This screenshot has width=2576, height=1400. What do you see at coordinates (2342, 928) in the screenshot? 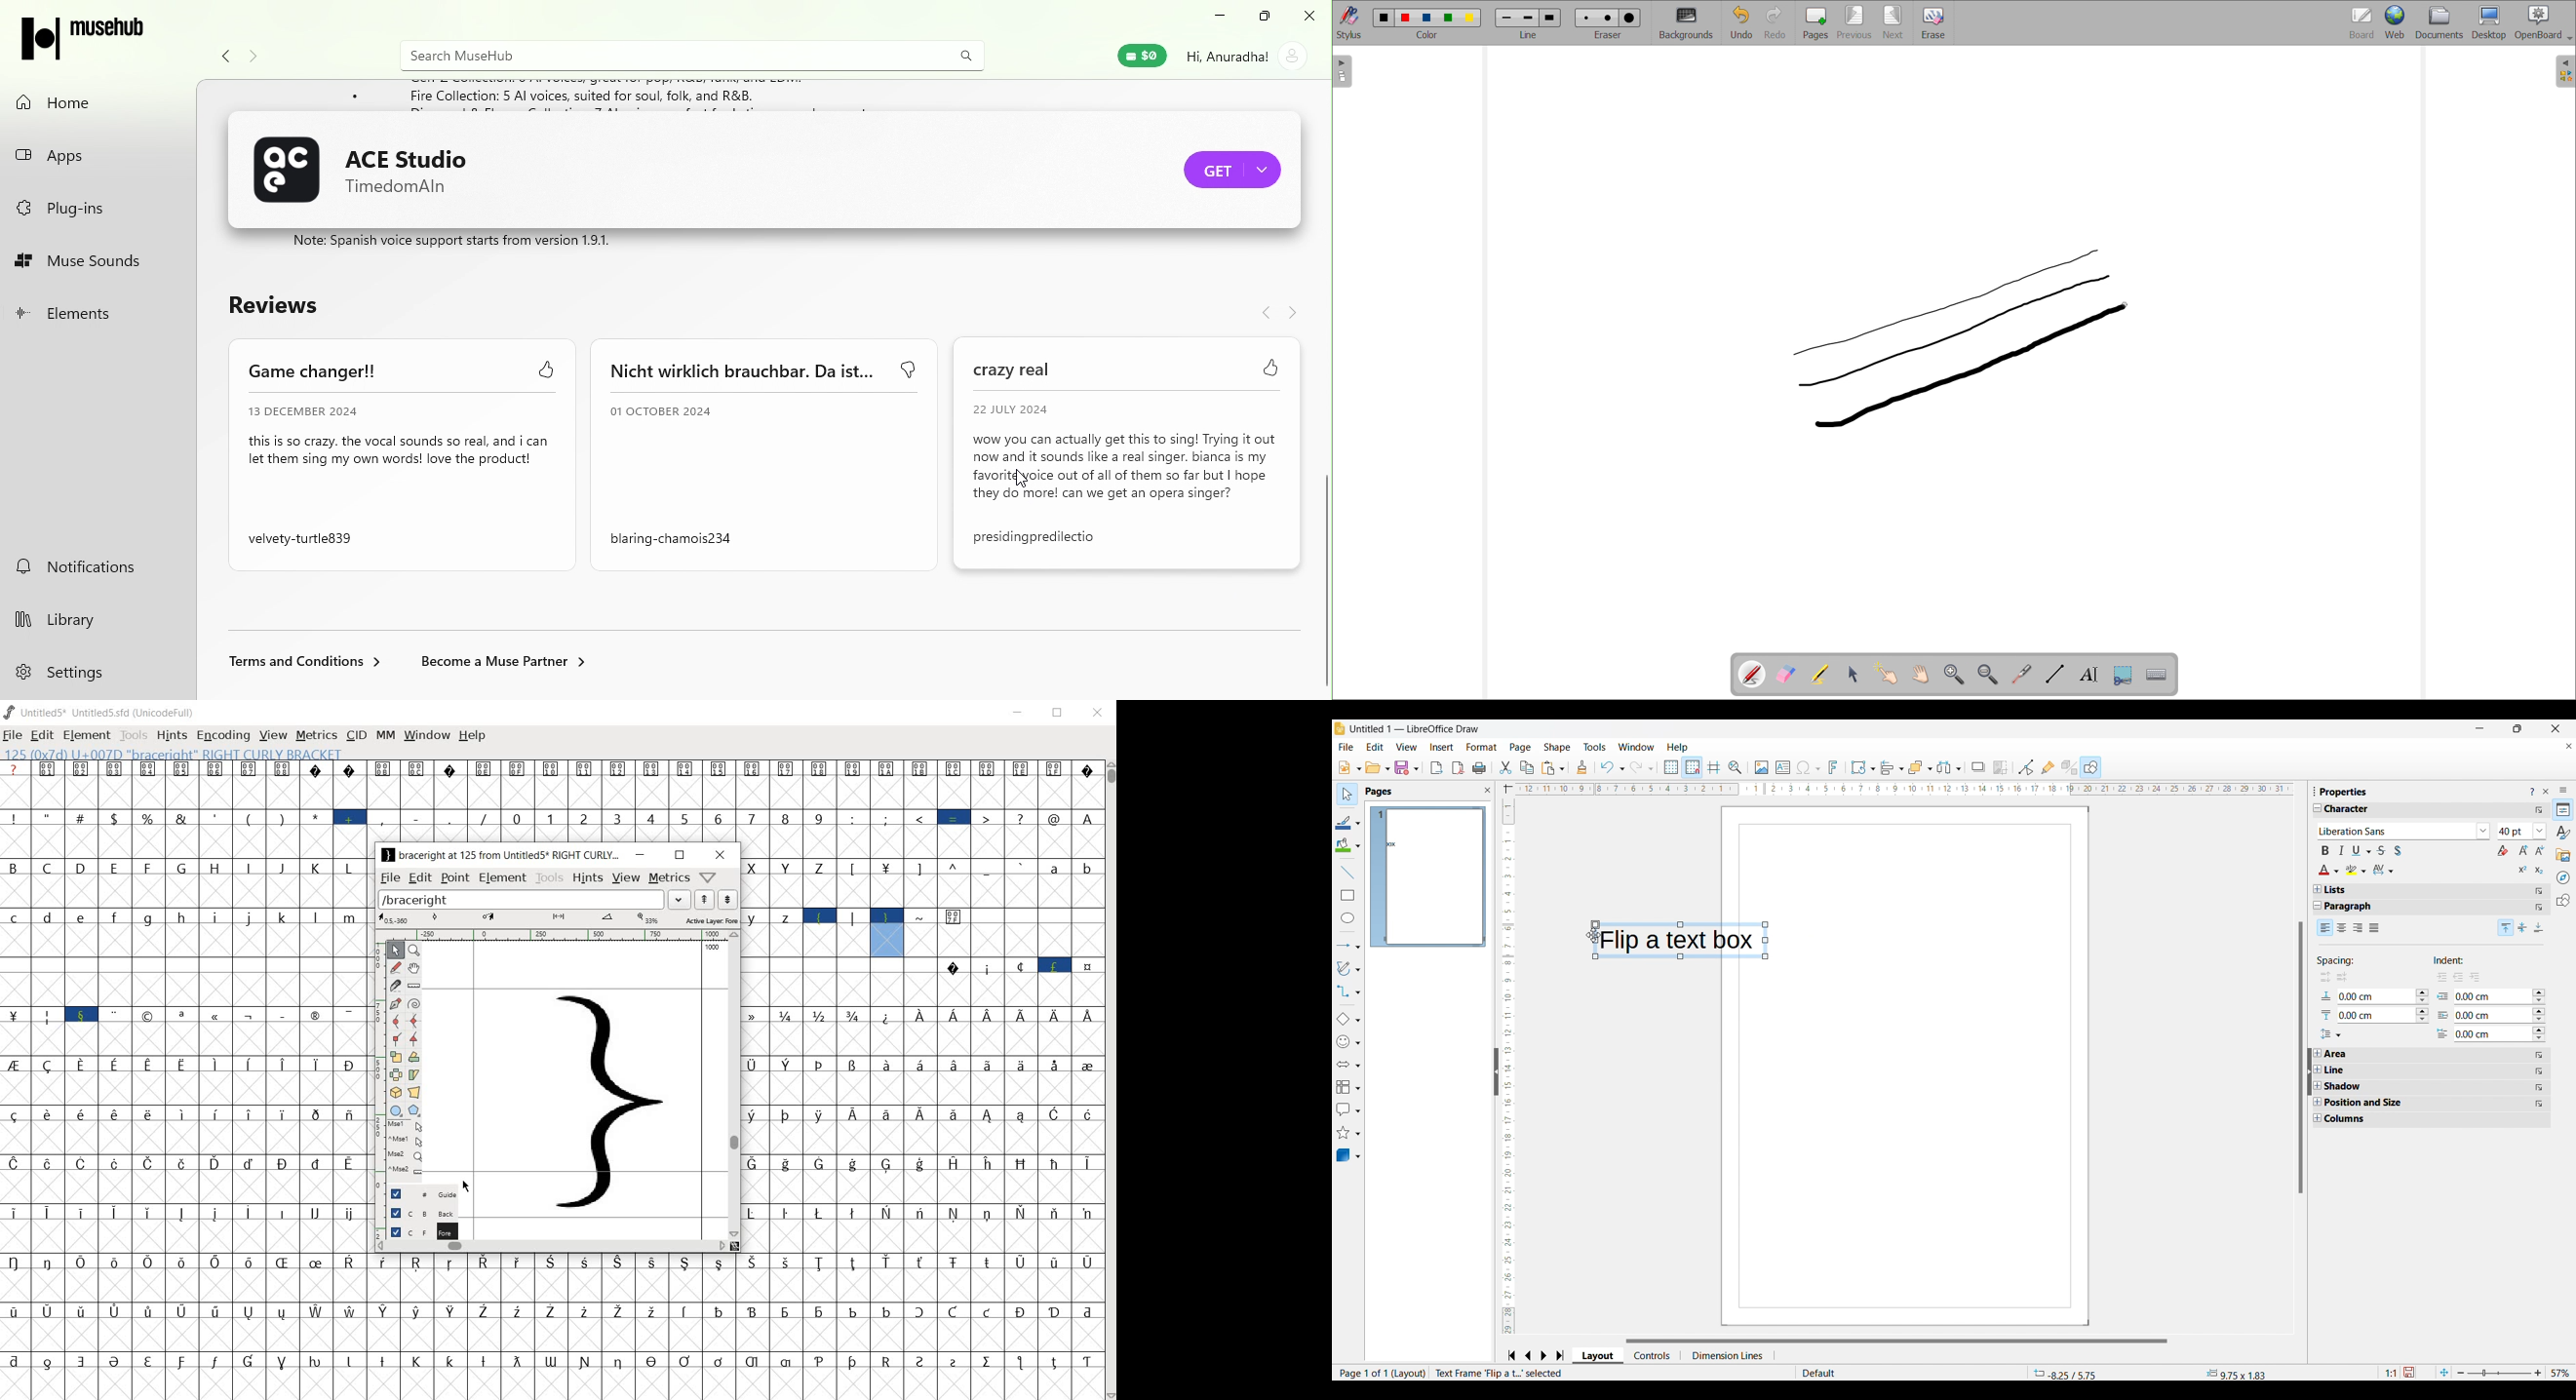
I see `Center alignment` at bounding box center [2342, 928].